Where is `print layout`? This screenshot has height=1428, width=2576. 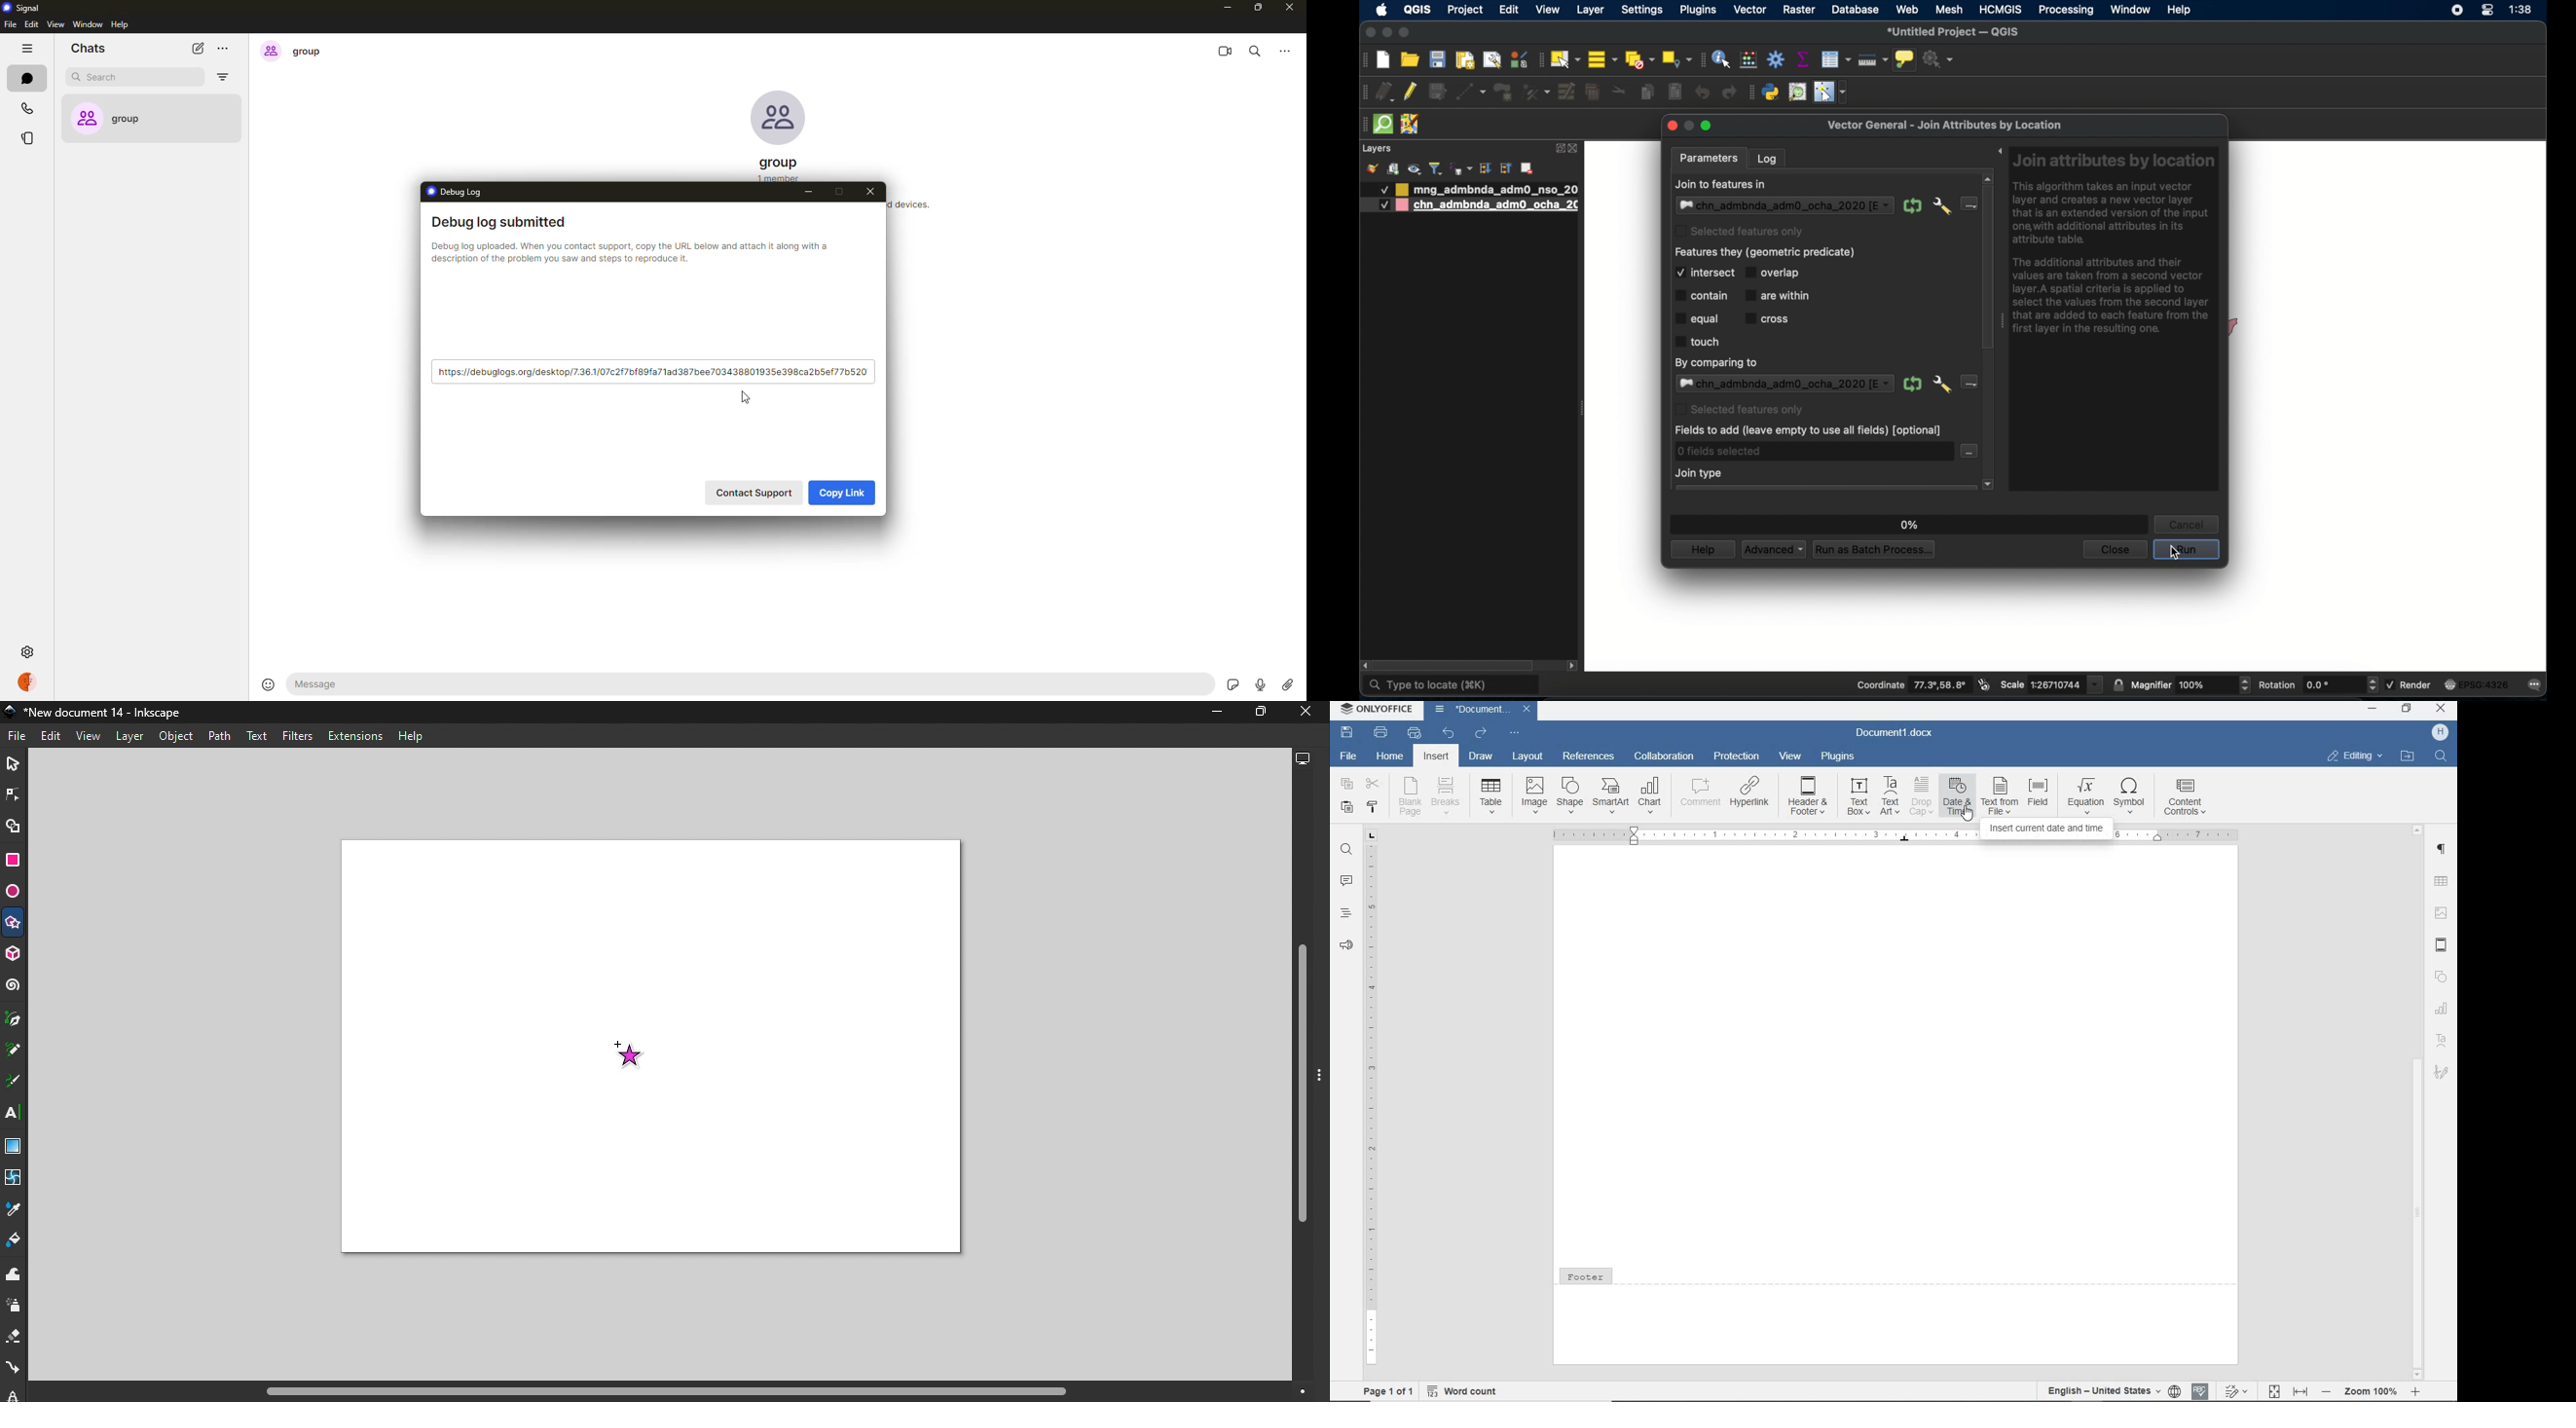 print layout is located at coordinates (1464, 60).